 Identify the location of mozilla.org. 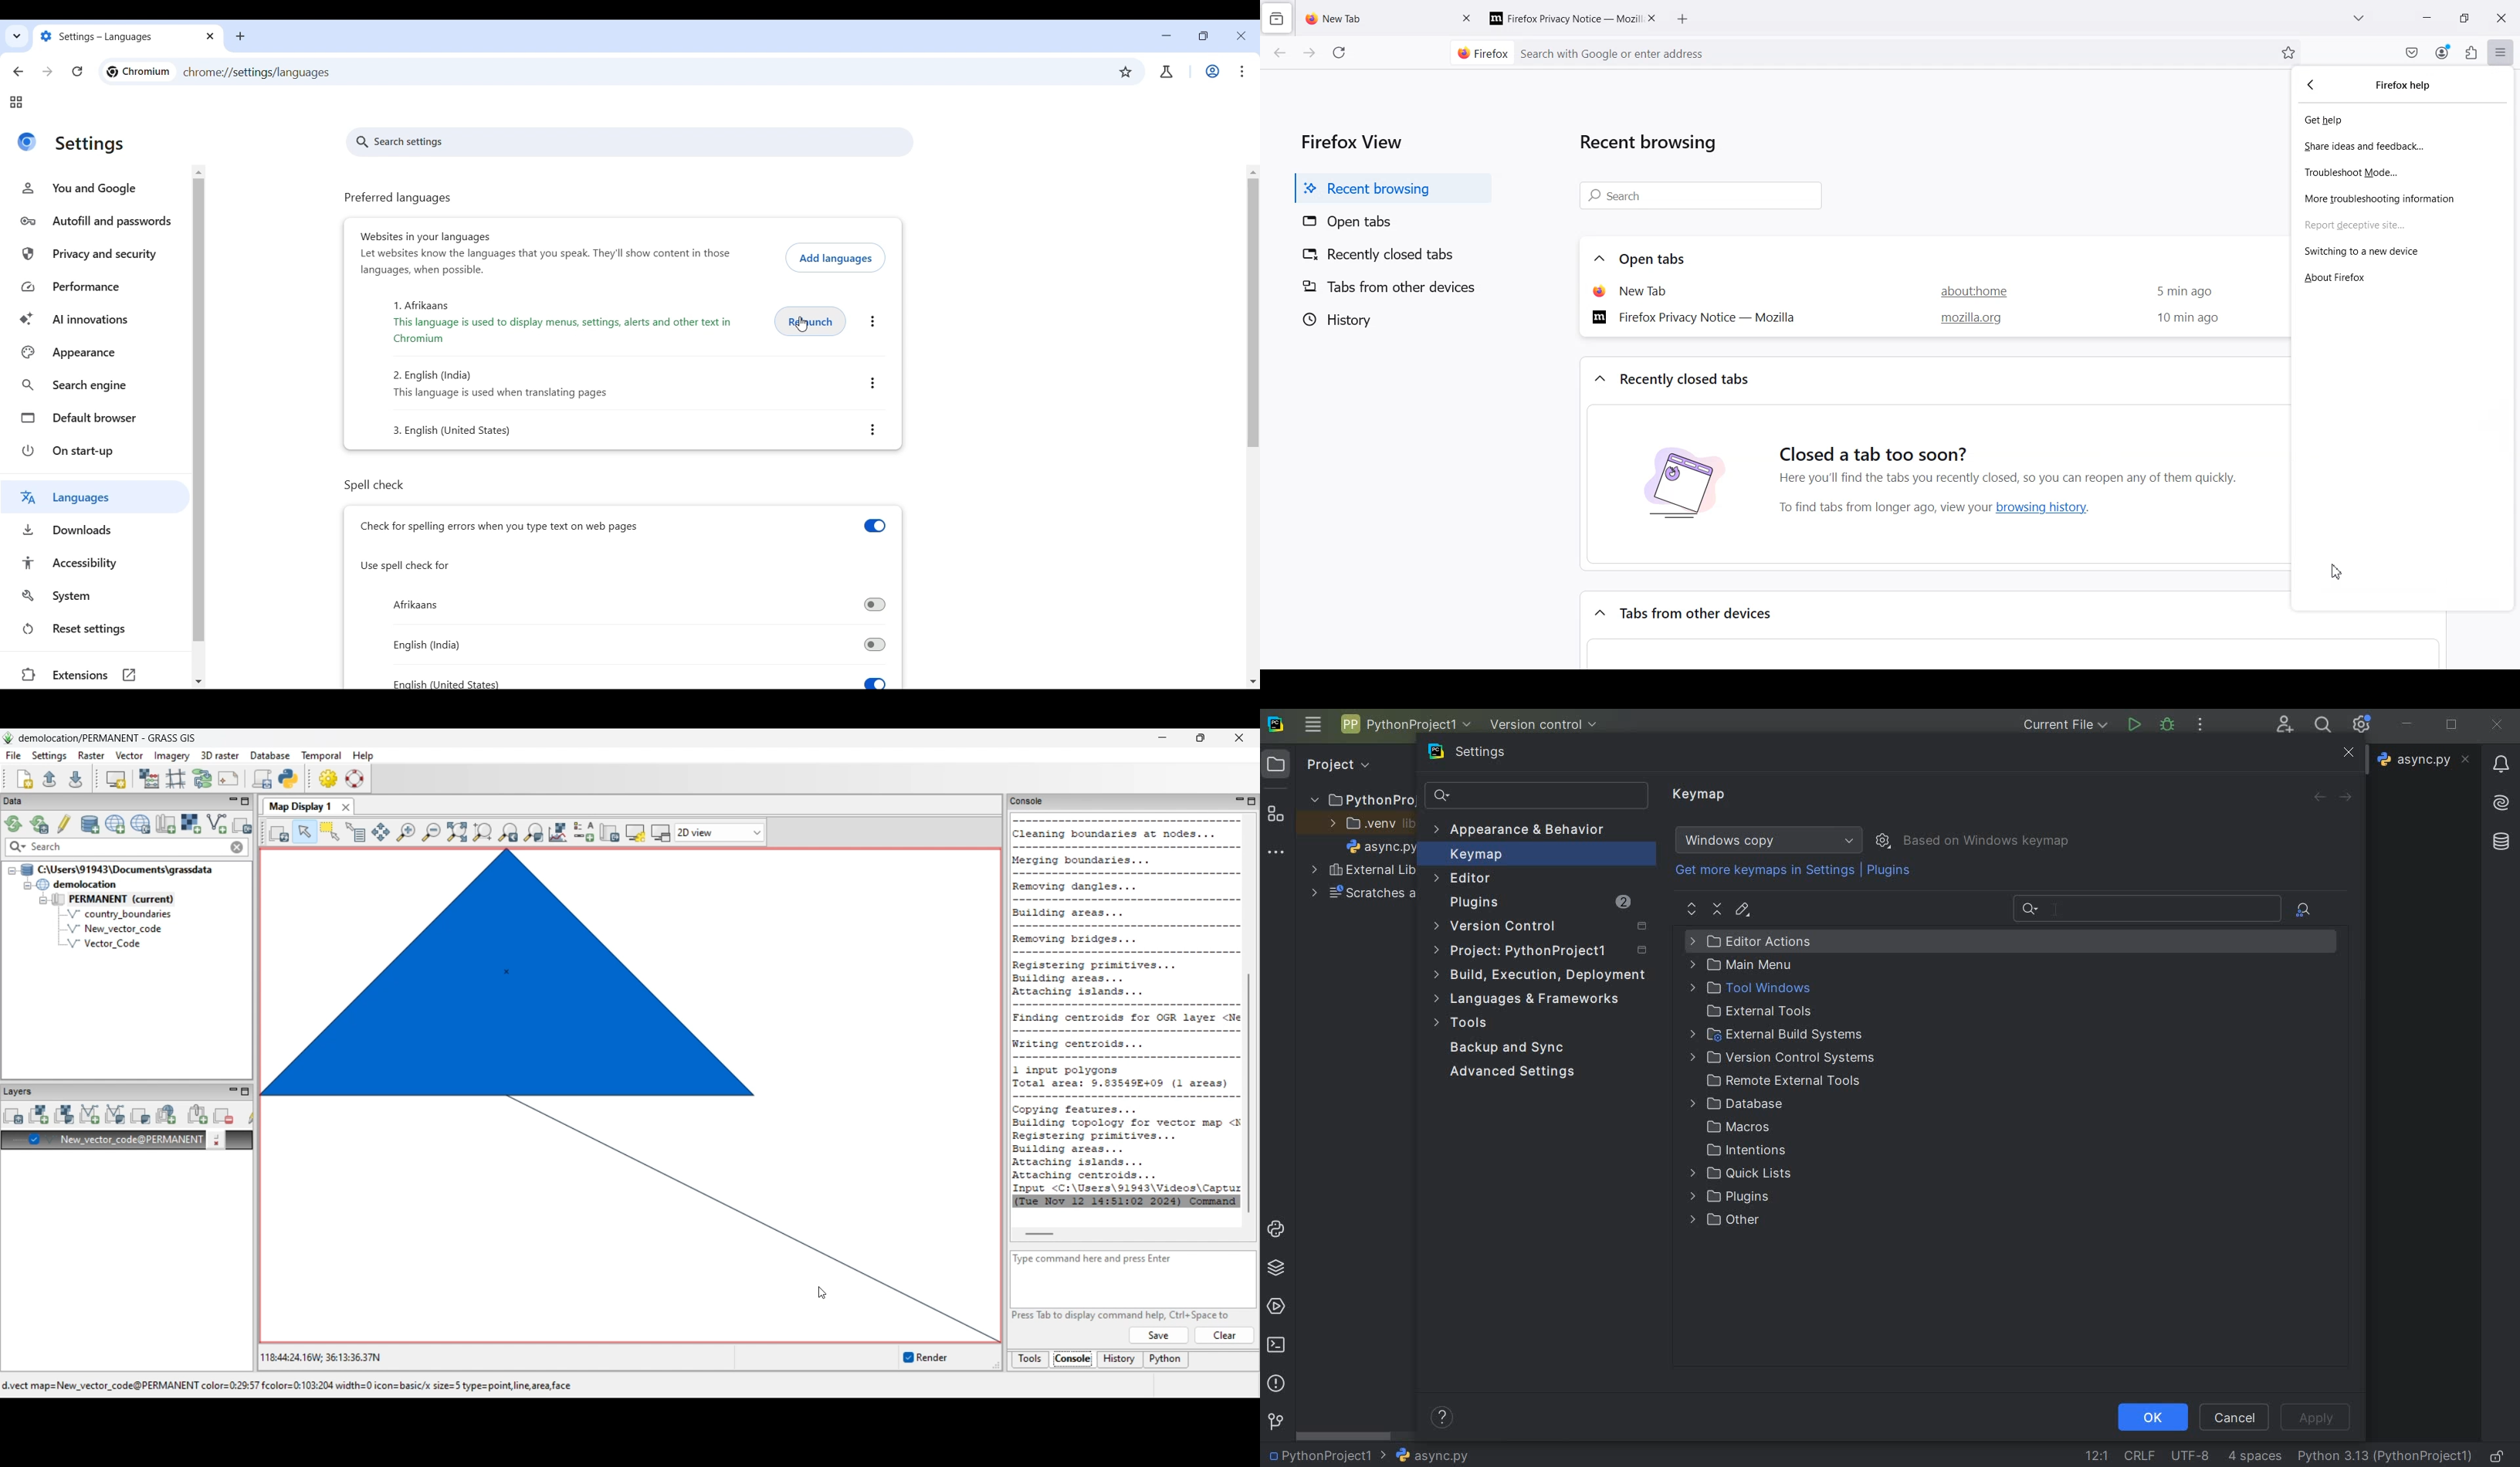
(1967, 320).